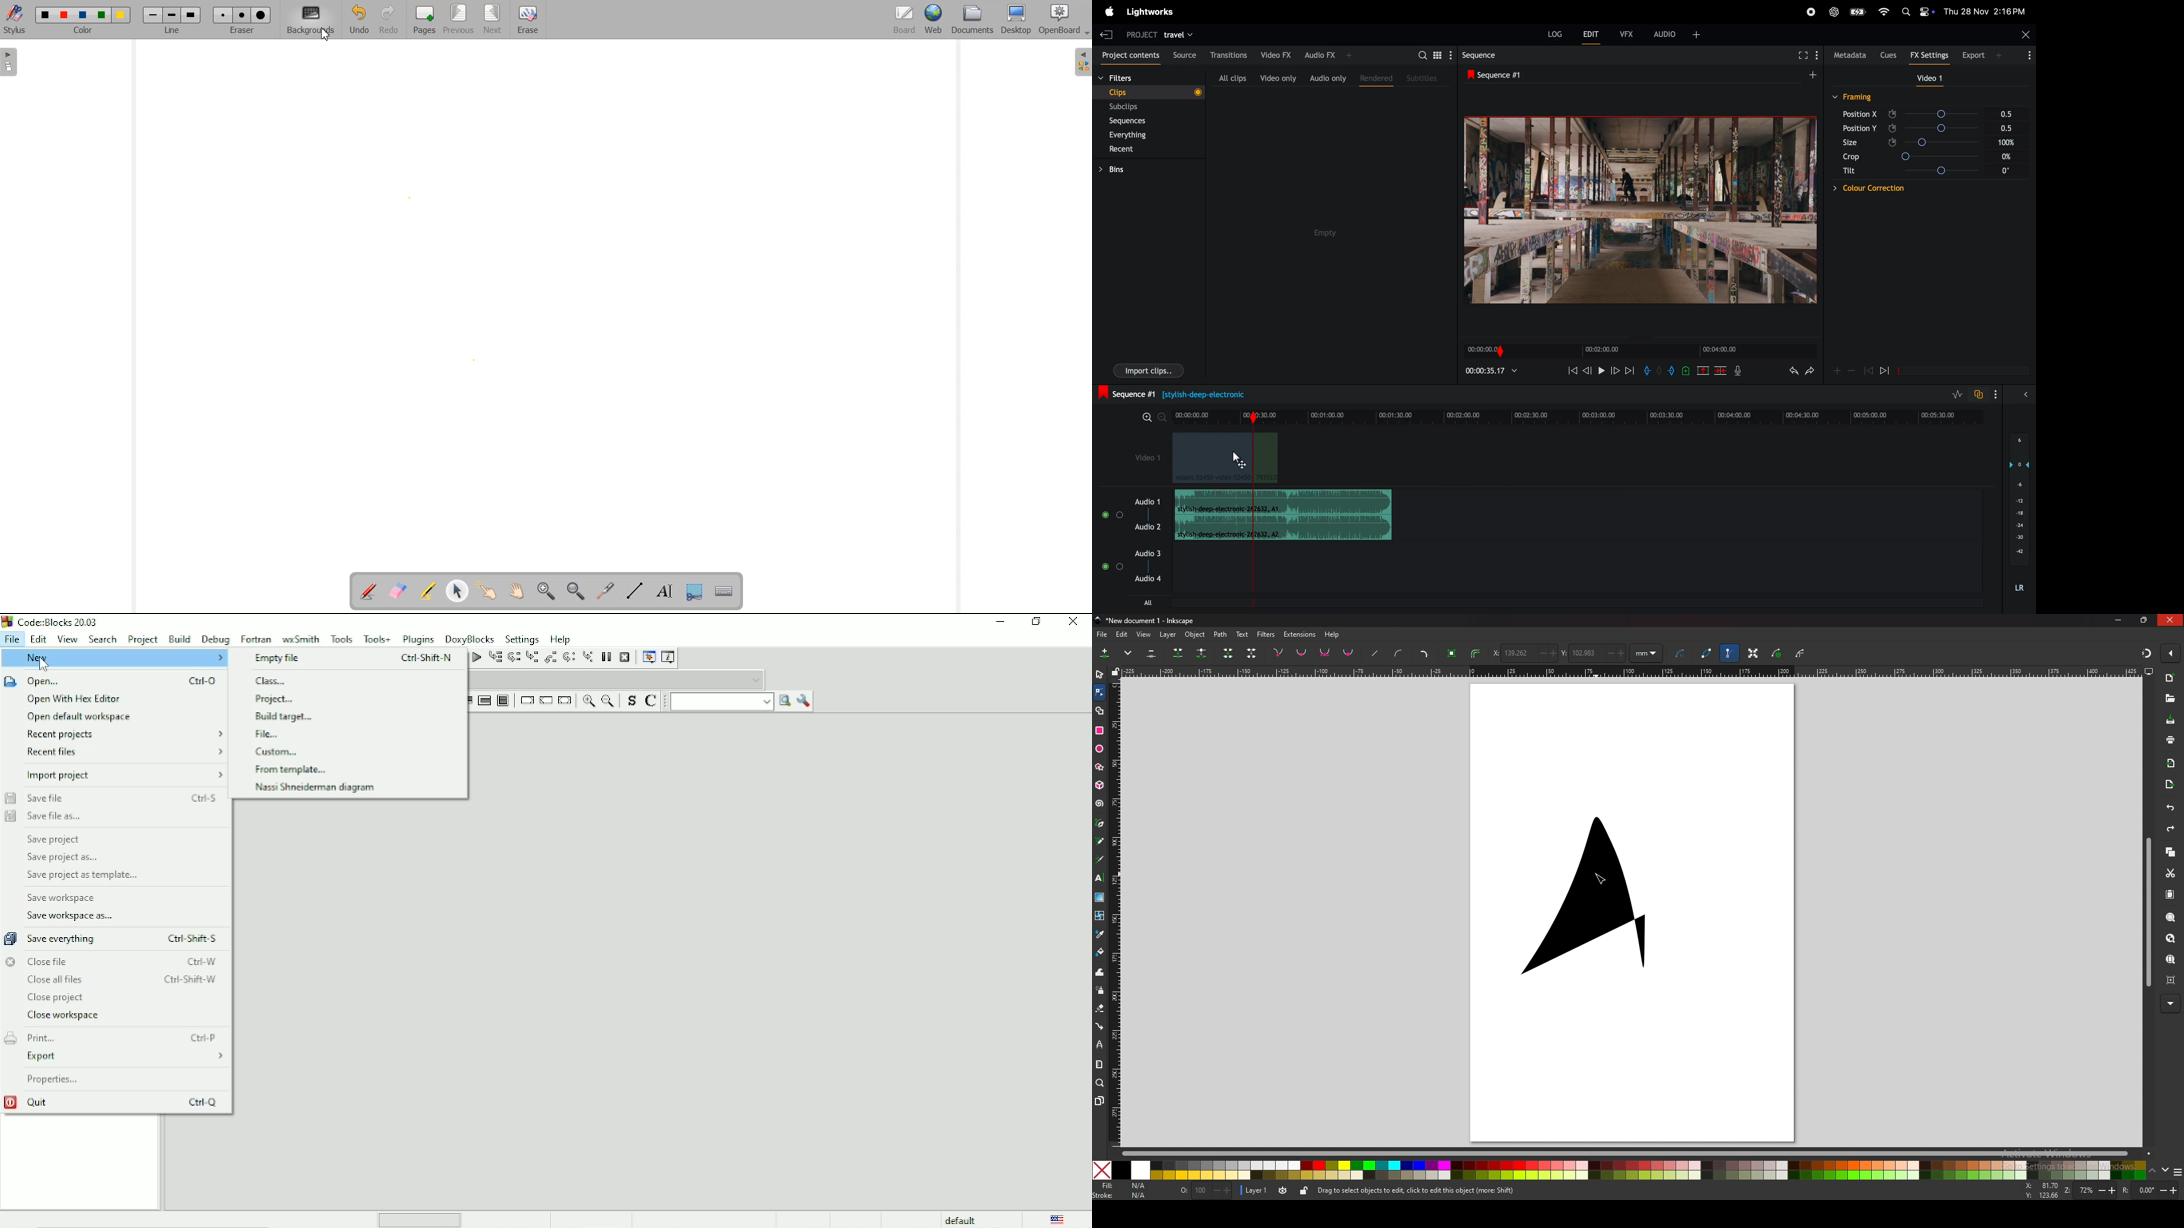 The height and width of the screenshot is (1232, 2184). What do you see at coordinates (565, 701) in the screenshot?
I see `Return instruction` at bounding box center [565, 701].